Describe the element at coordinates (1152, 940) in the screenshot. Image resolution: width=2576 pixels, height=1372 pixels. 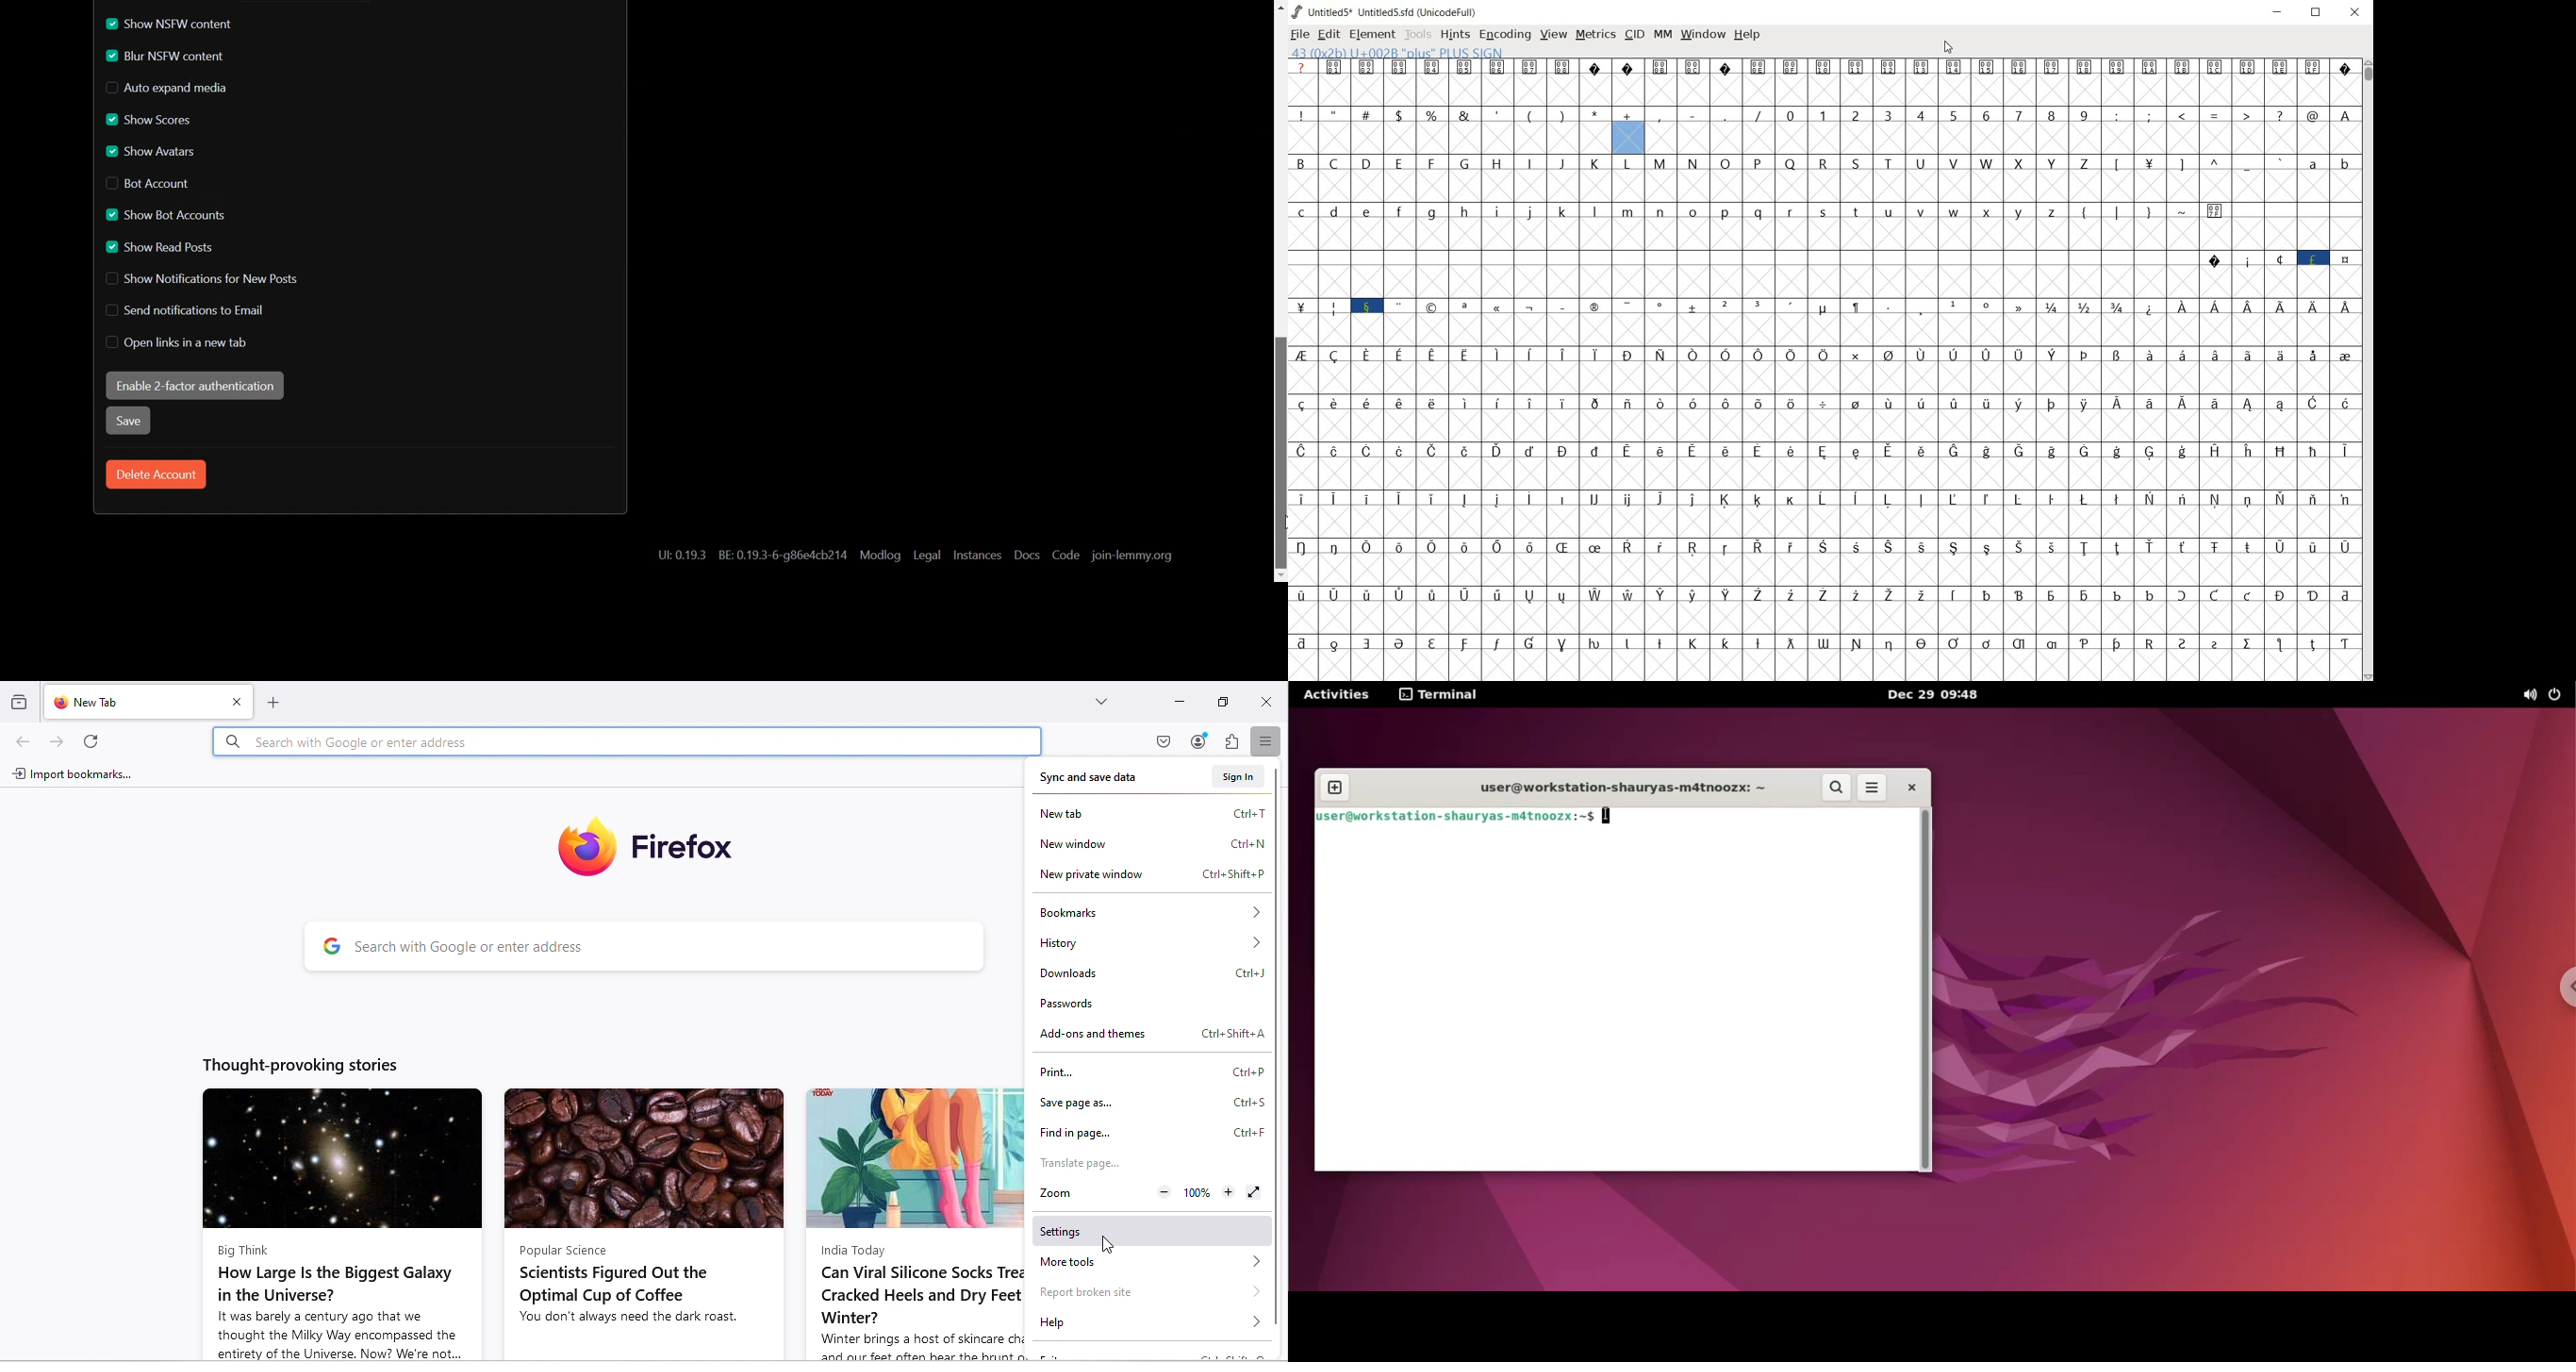
I see `History` at that location.